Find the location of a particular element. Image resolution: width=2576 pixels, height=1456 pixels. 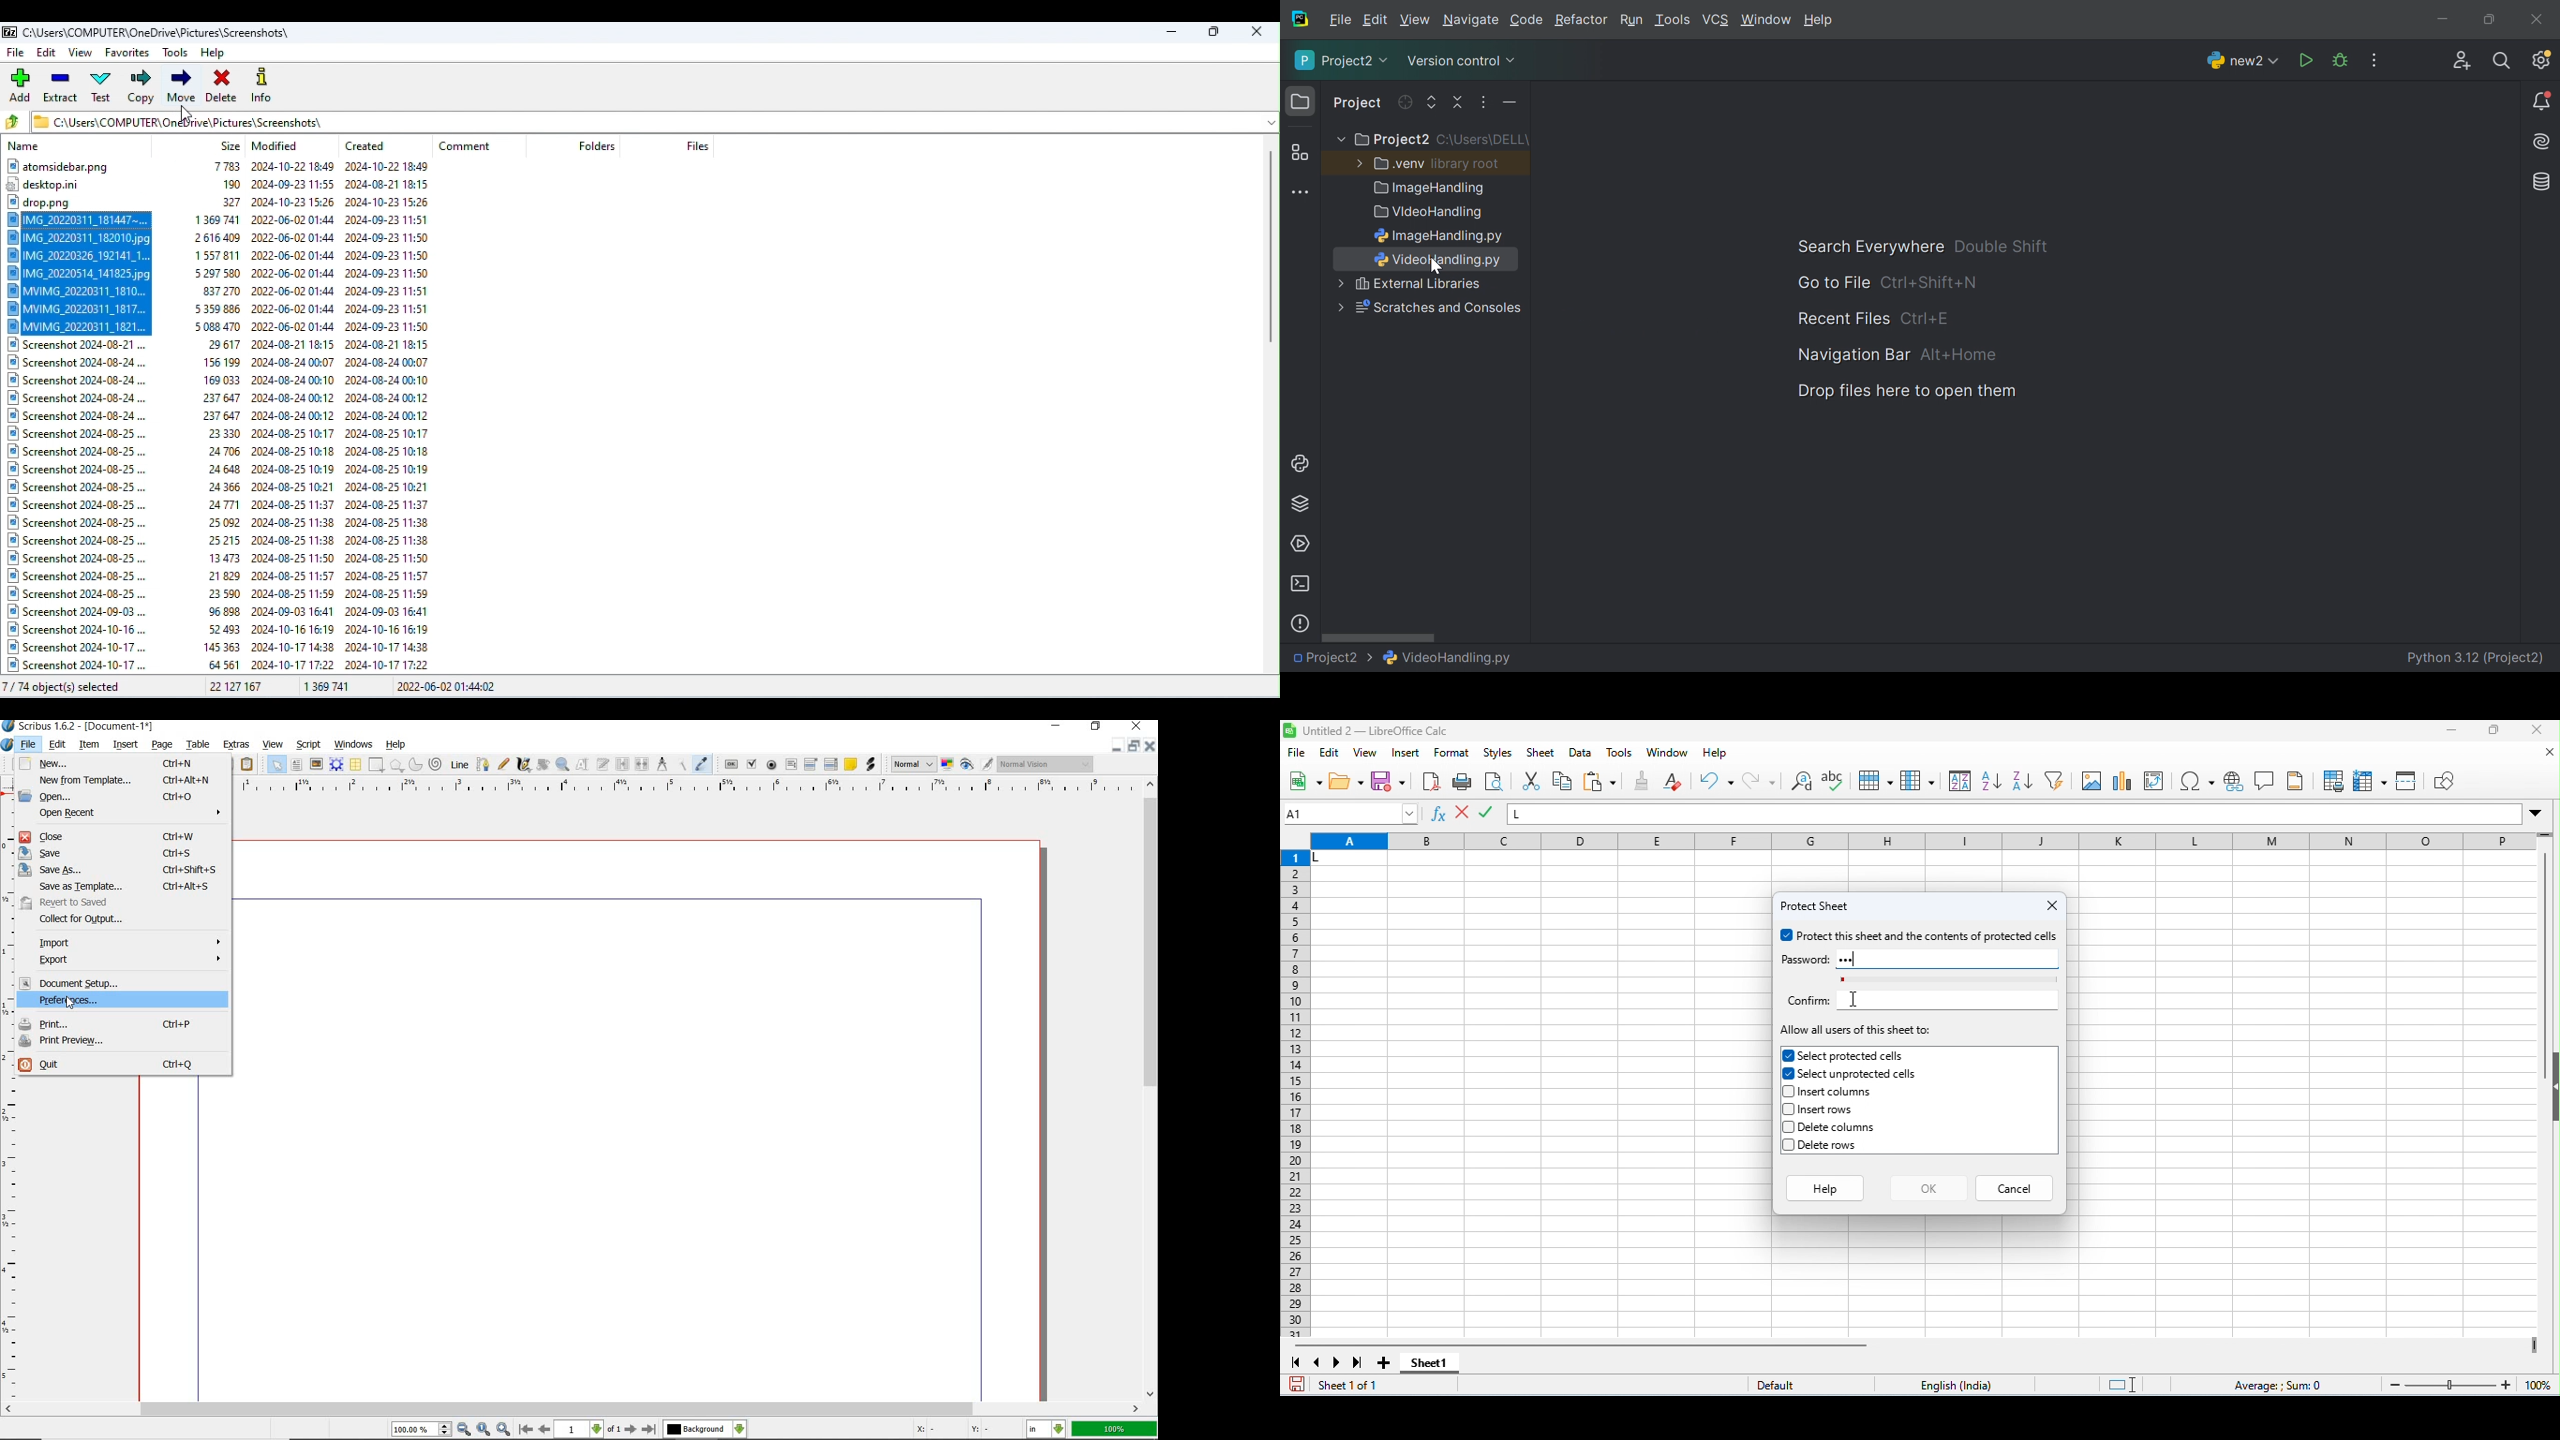

coordinates is located at coordinates (959, 1432).